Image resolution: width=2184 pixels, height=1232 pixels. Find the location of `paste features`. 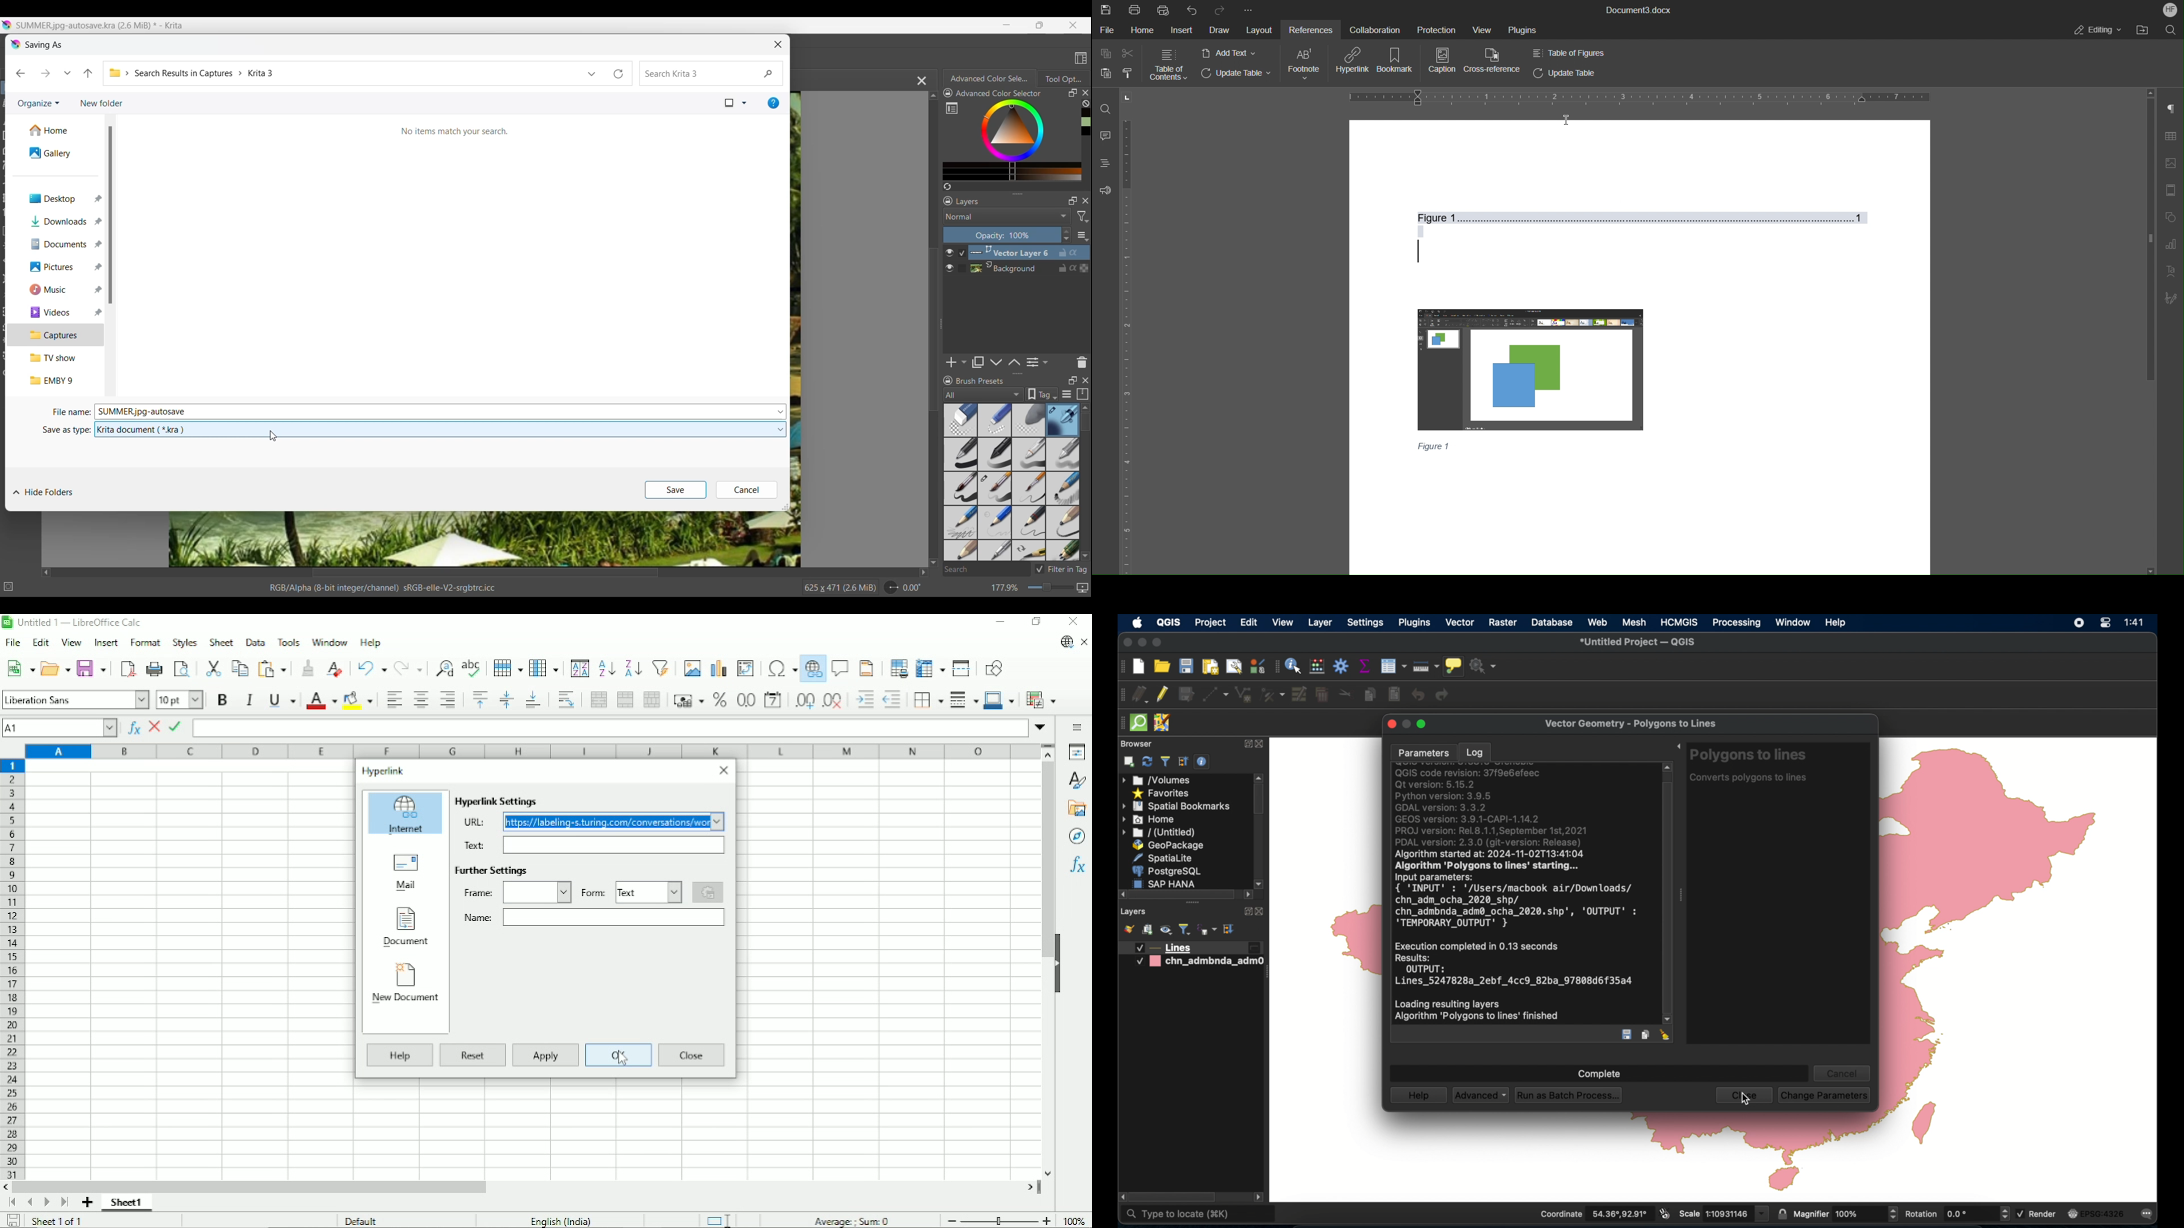

paste features is located at coordinates (1396, 695).